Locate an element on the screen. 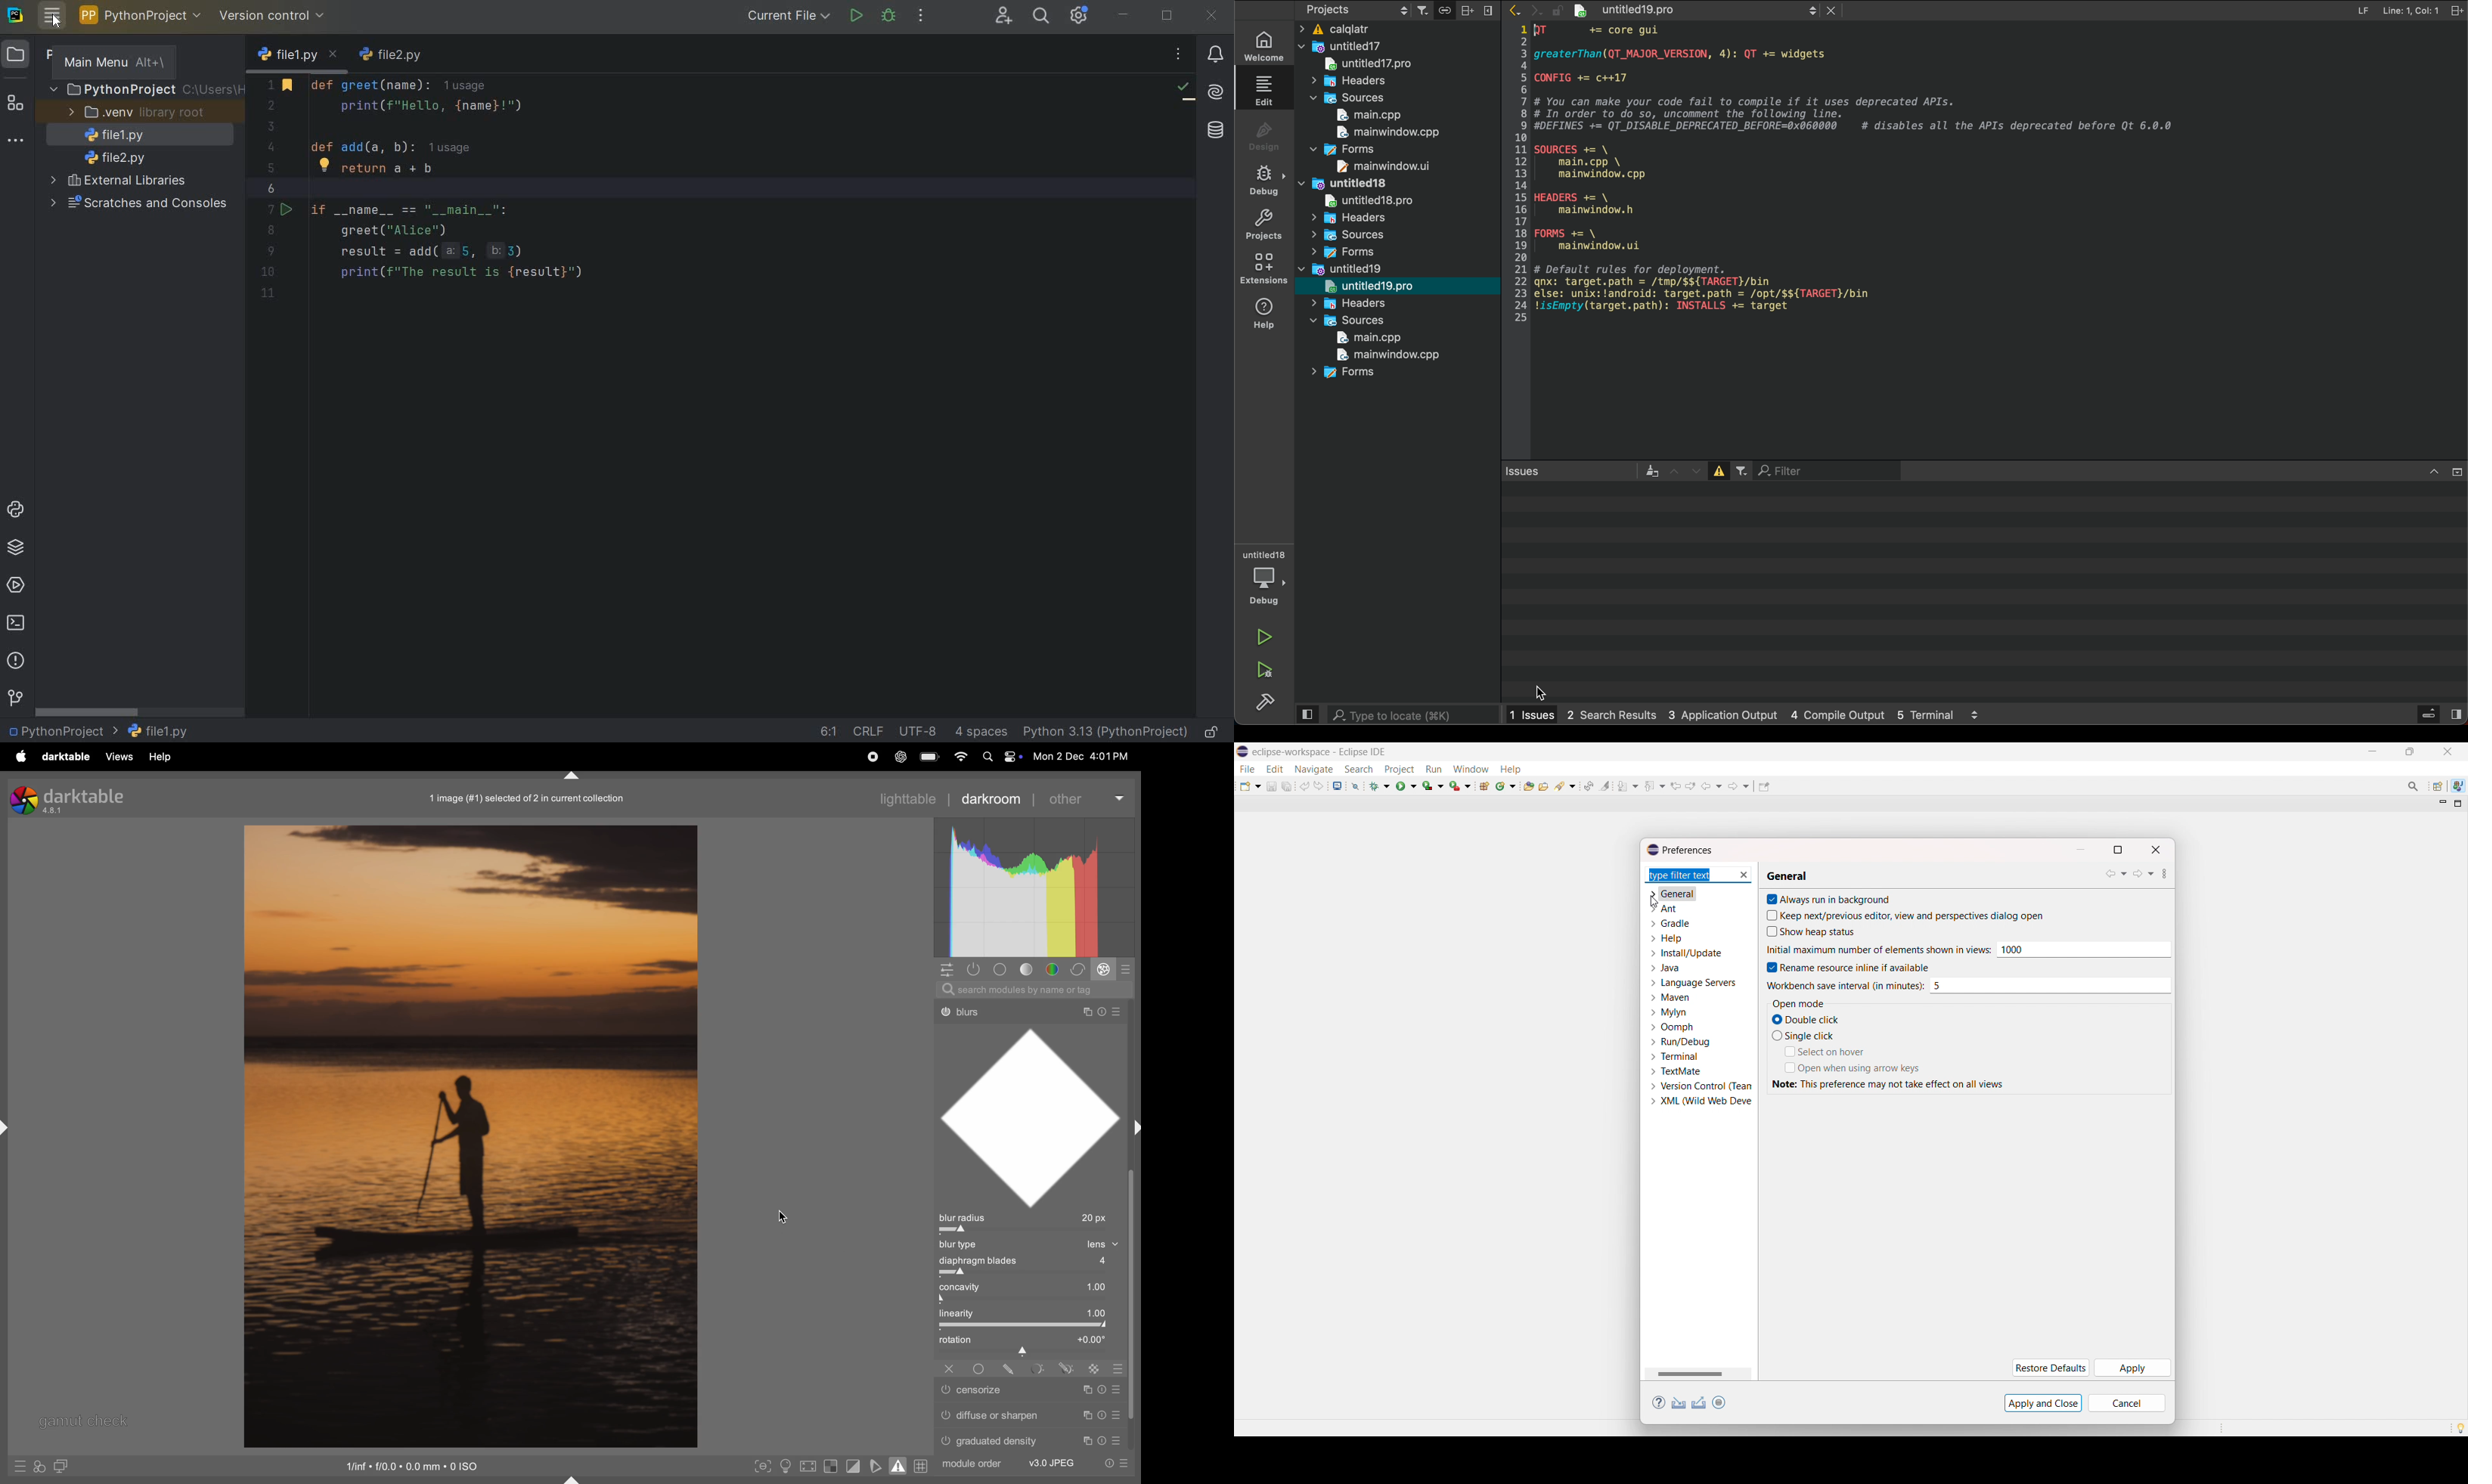  blur is located at coordinates (963, 1246).